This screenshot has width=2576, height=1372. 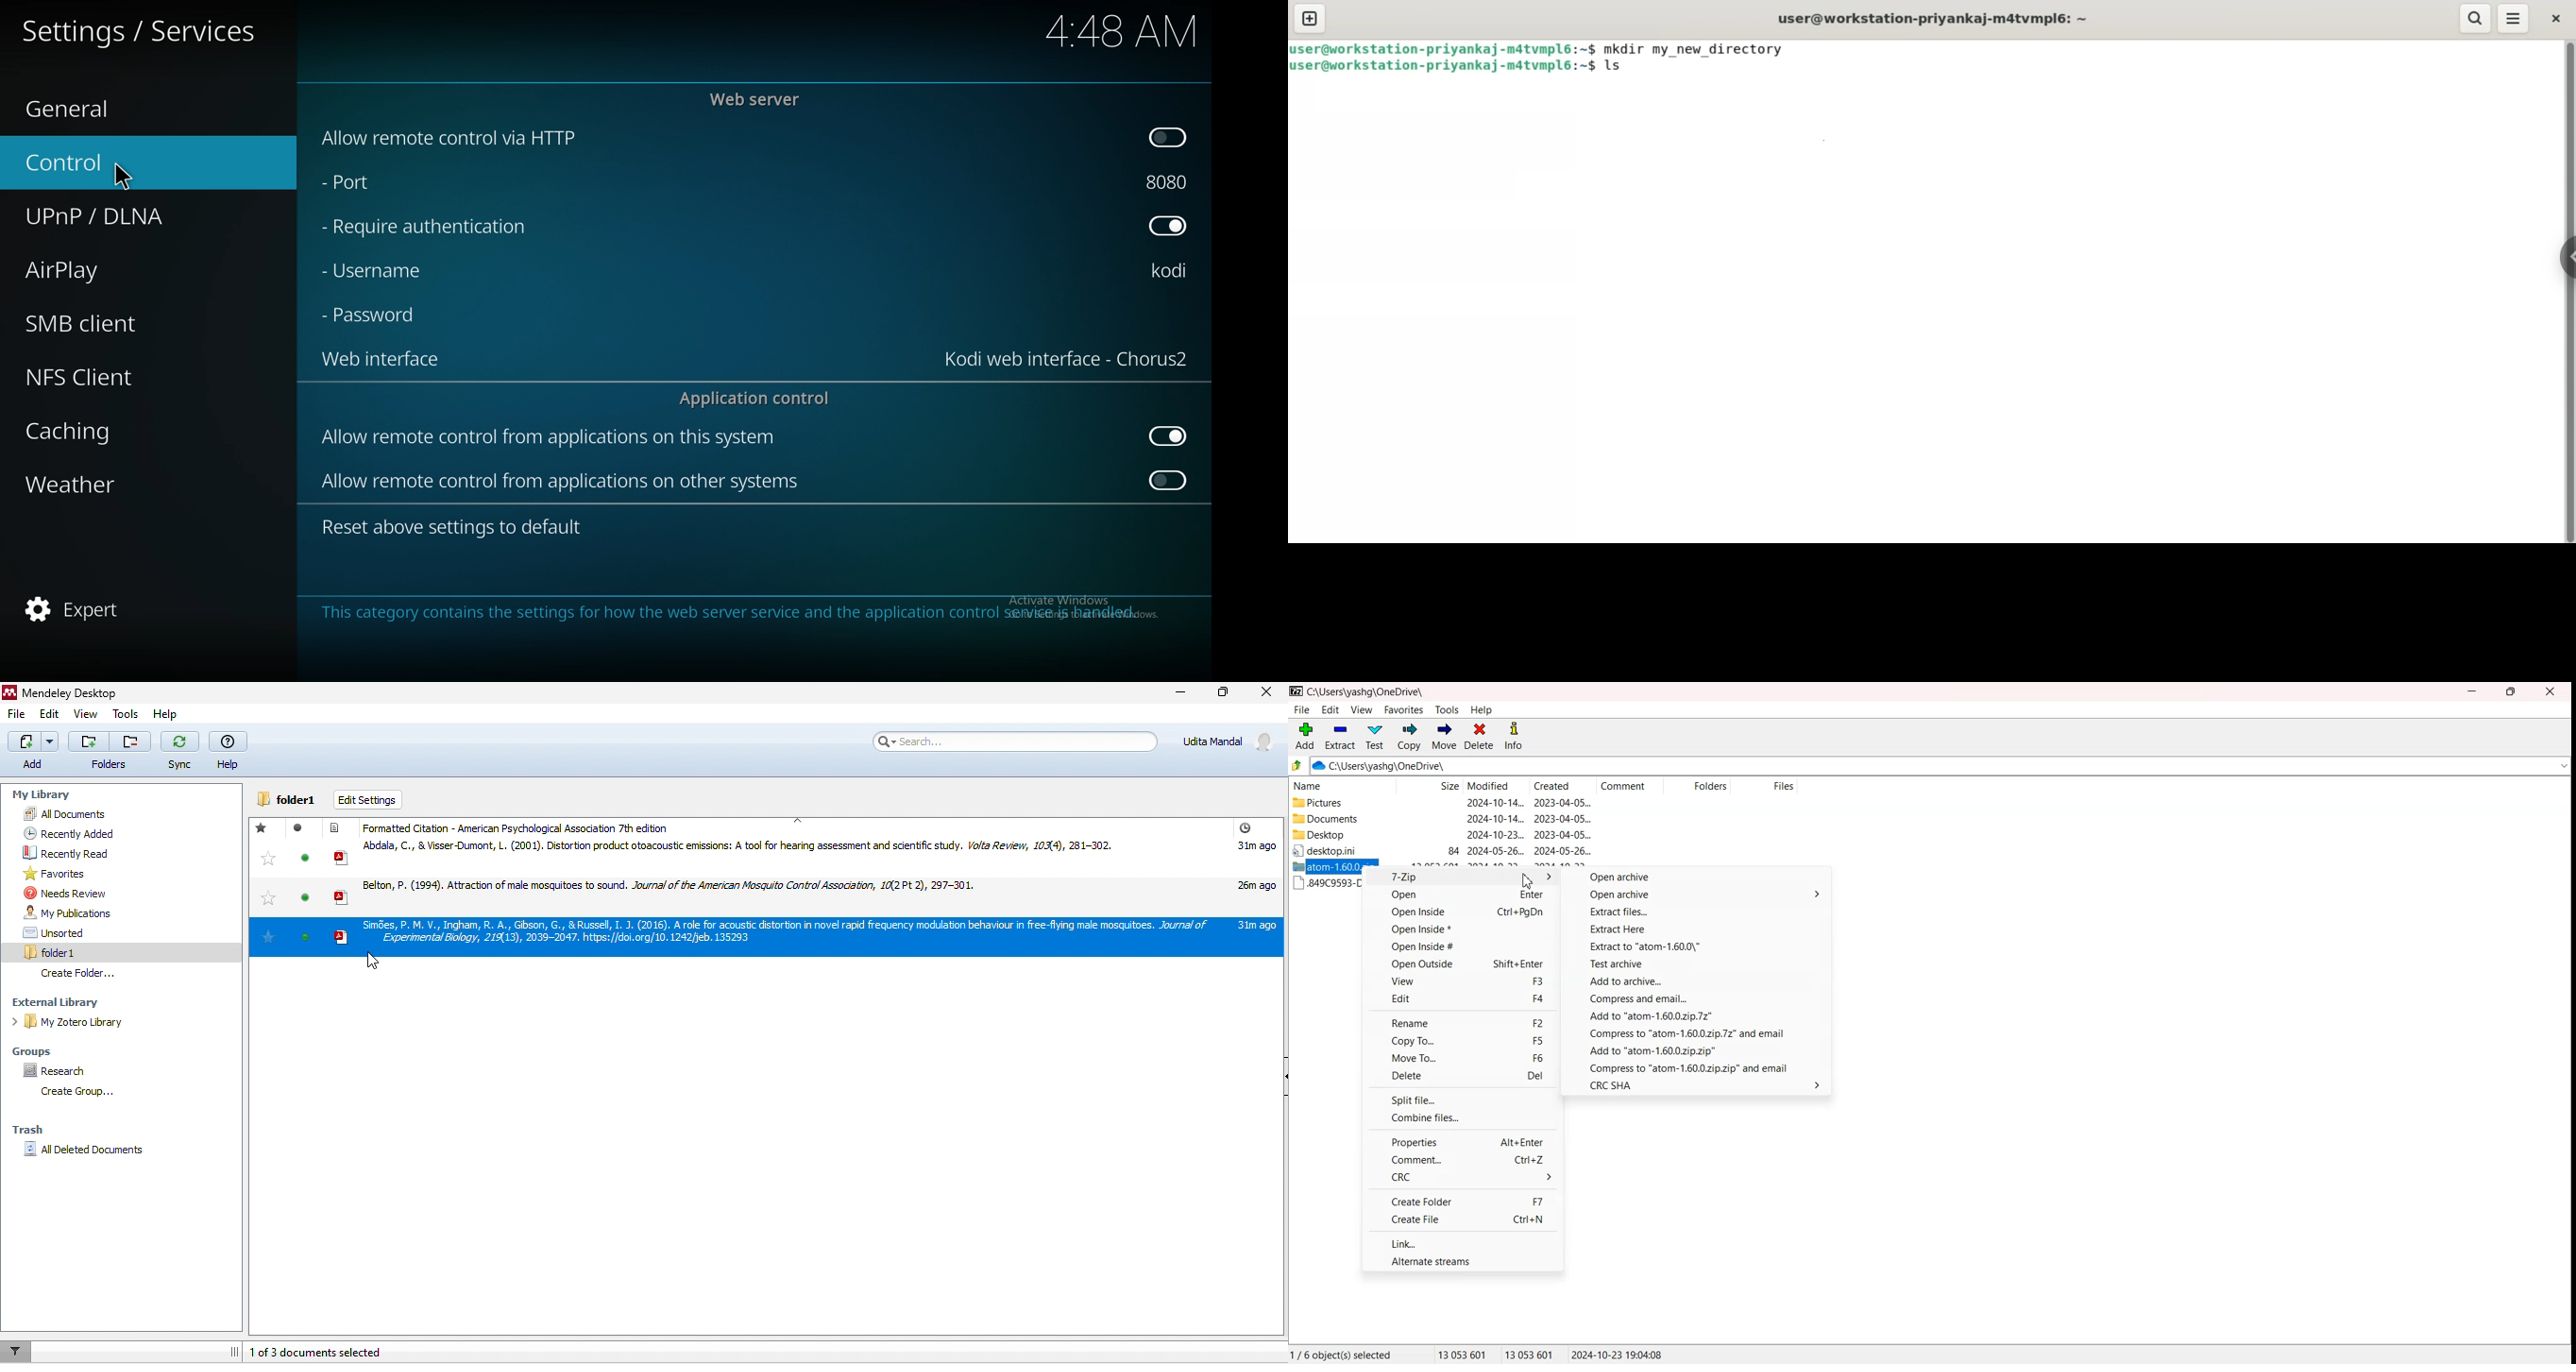 What do you see at coordinates (1479, 737) in the screenshot?
I see `Delete` at bounding box center [1479, 737].